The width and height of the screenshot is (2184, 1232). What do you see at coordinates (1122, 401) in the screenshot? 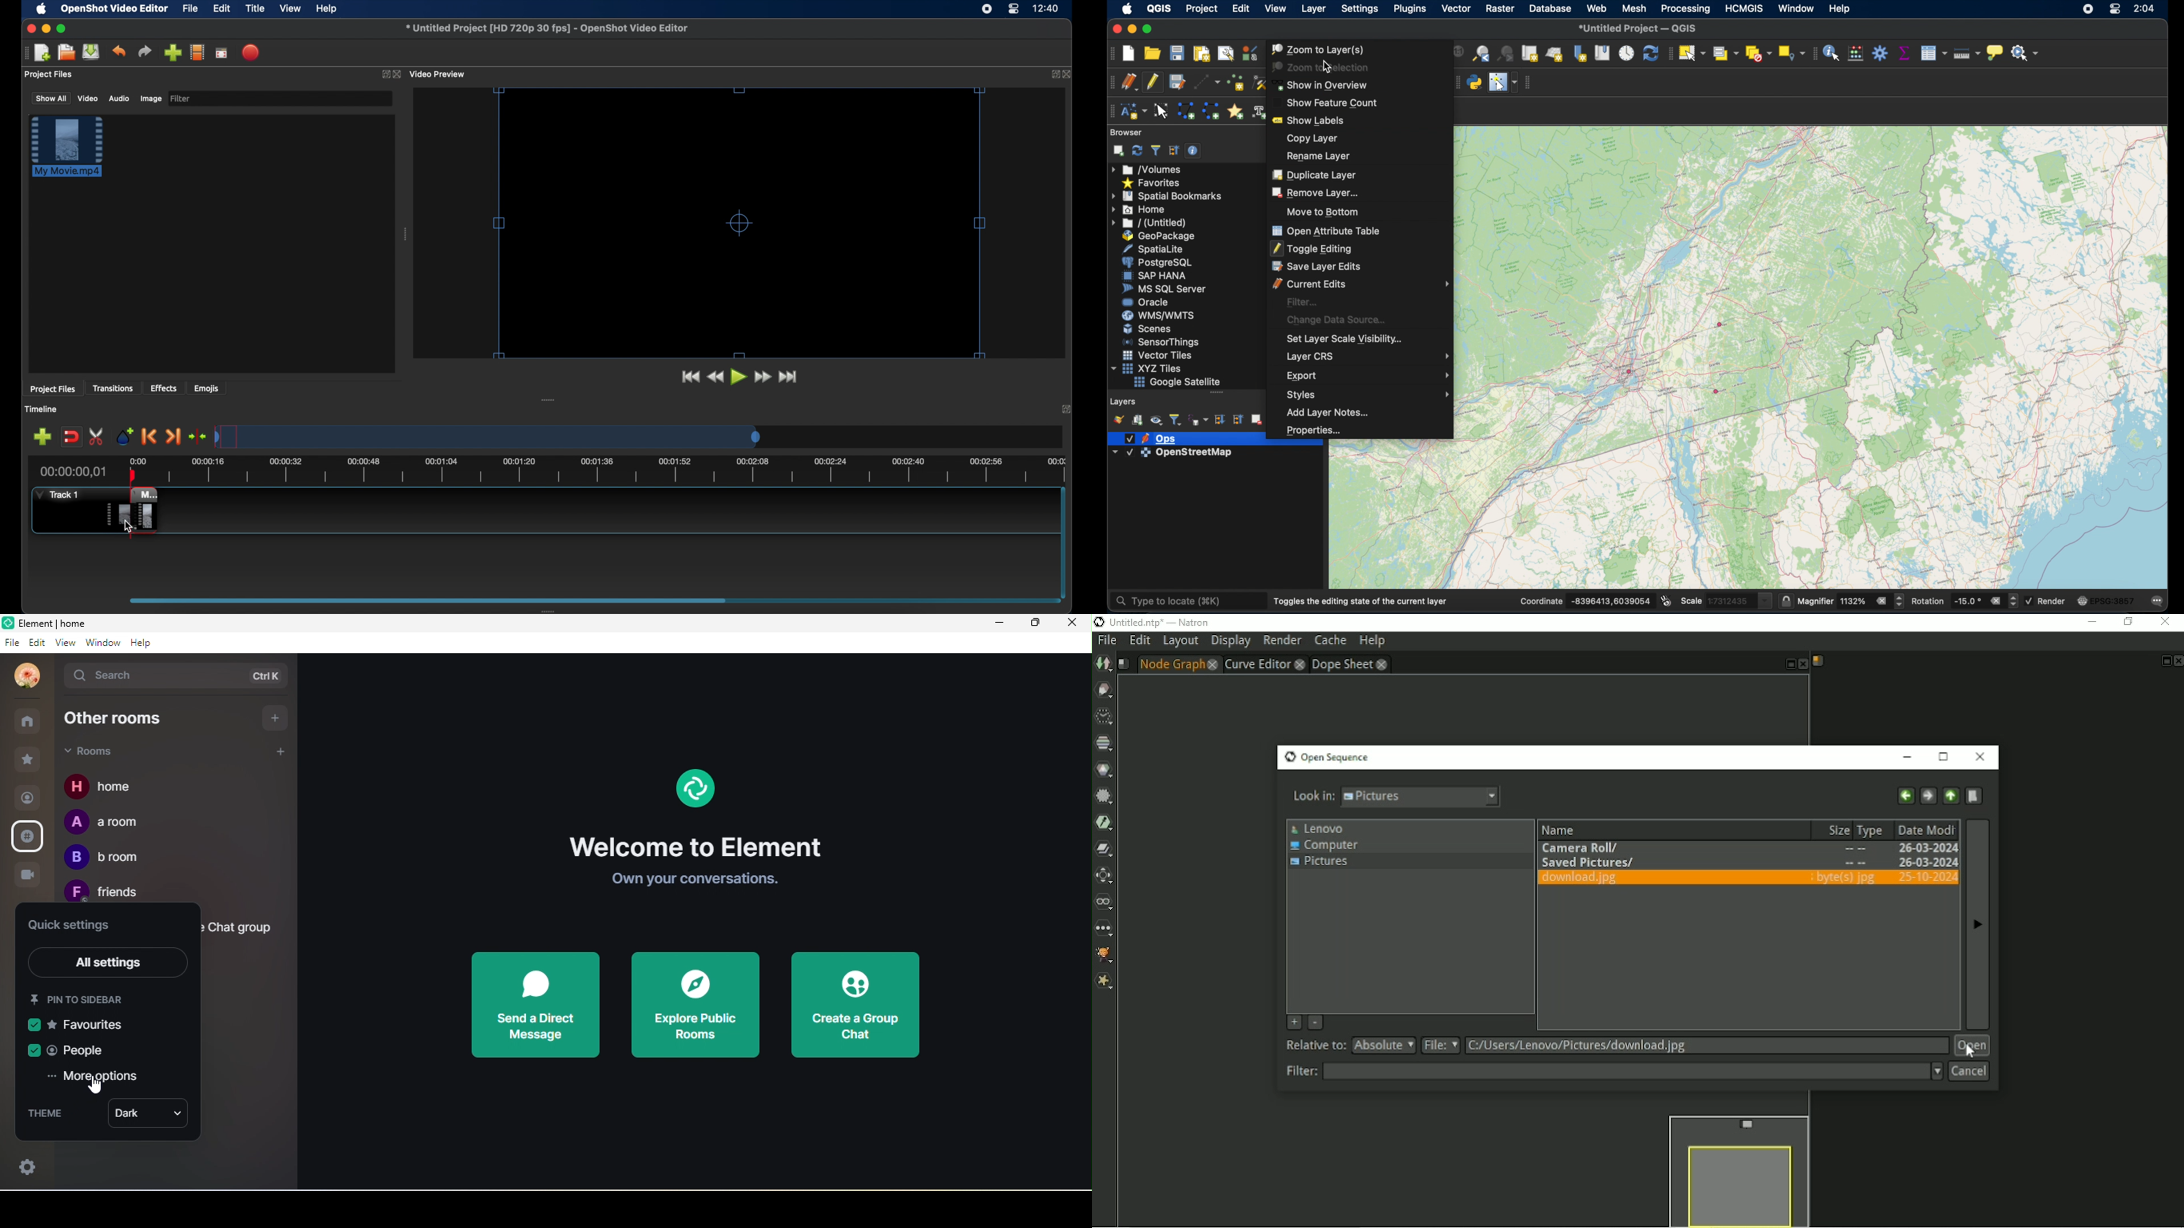
I see `layers` at bounding box center [1122, 401].